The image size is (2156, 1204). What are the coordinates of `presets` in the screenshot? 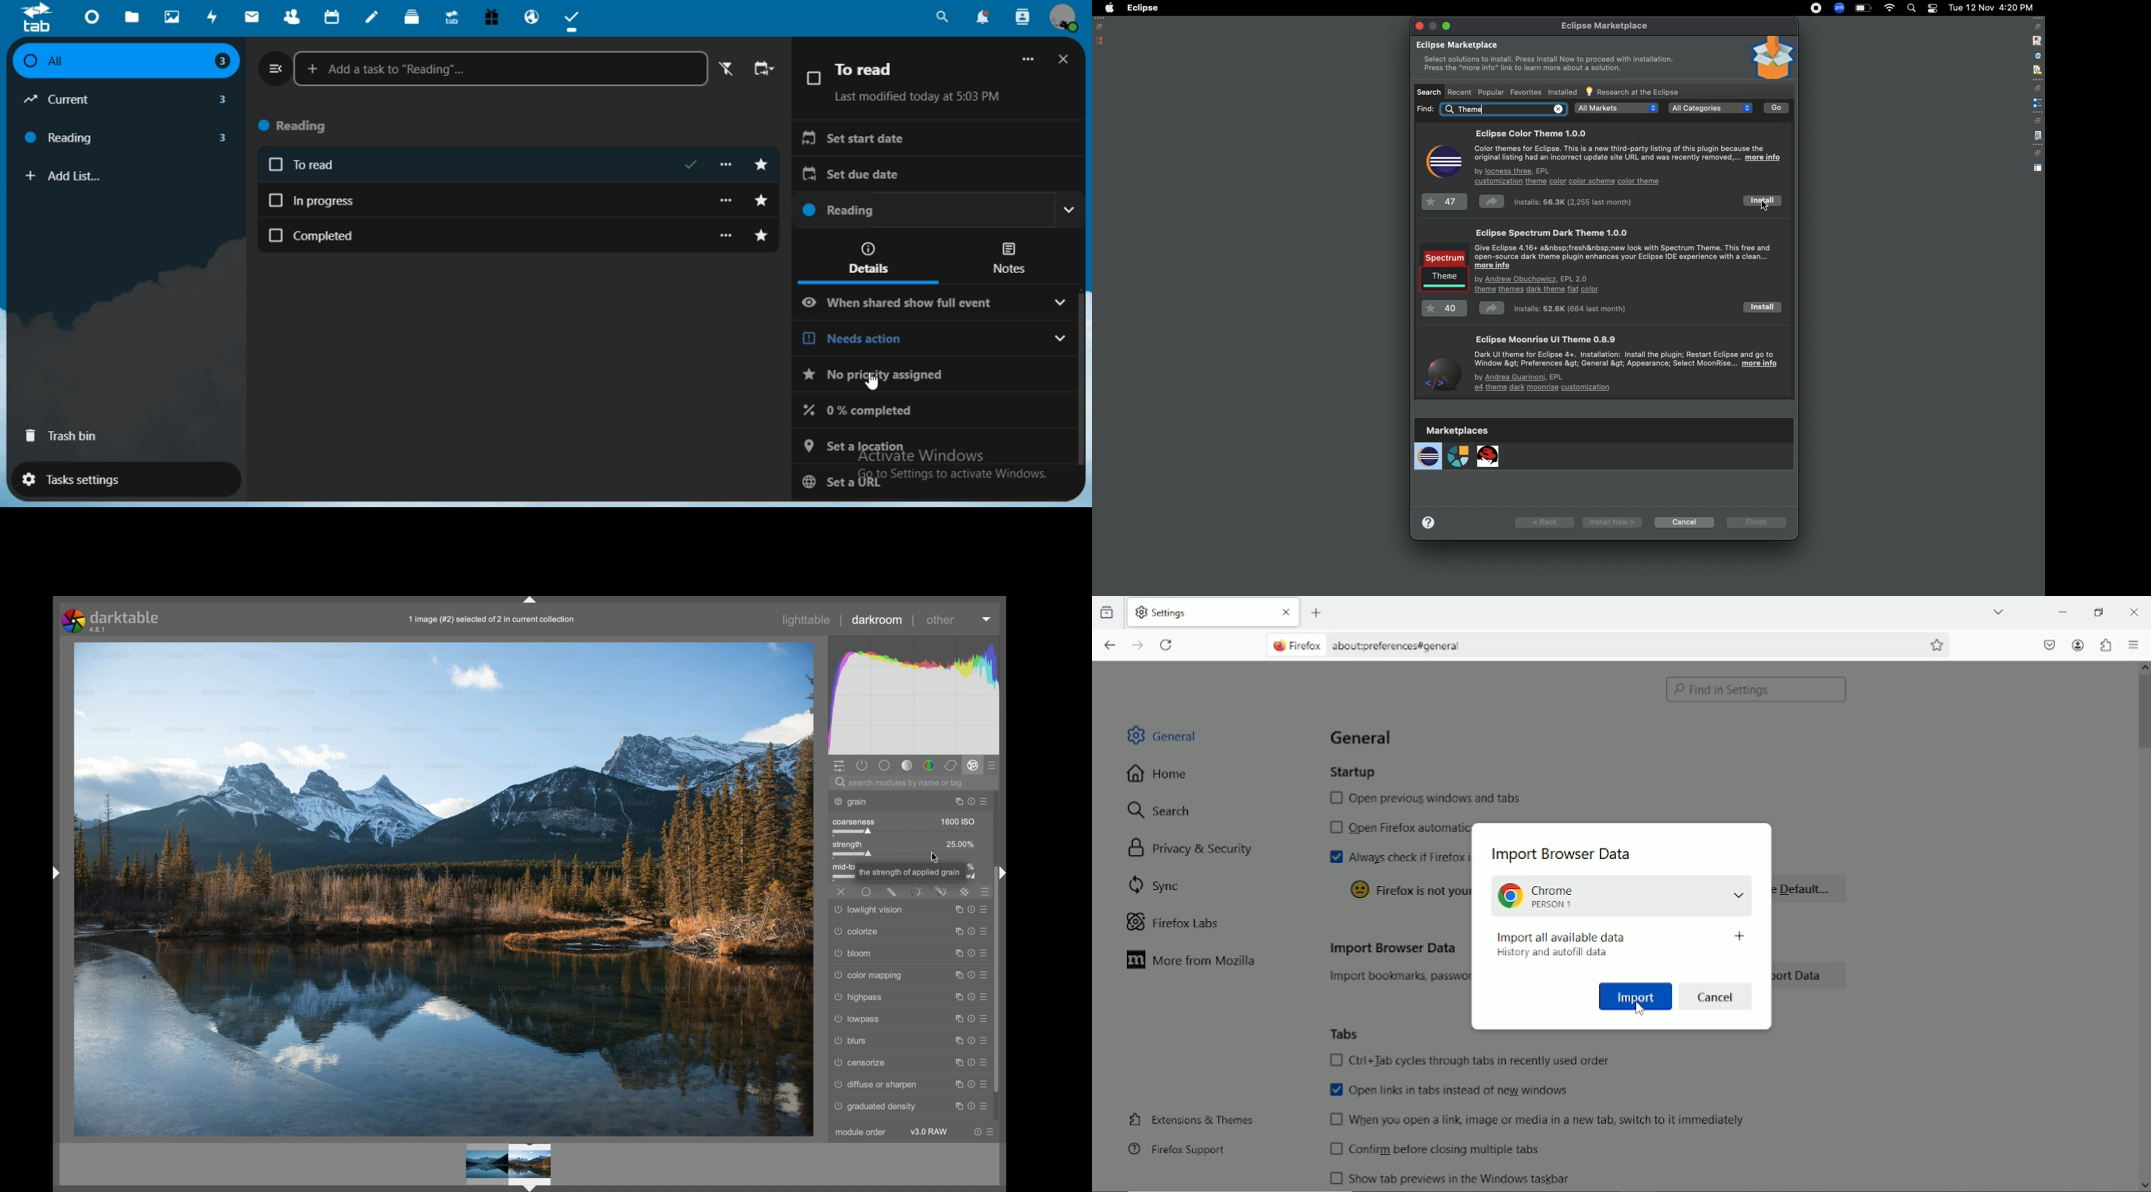 It's located at (988, 1062).